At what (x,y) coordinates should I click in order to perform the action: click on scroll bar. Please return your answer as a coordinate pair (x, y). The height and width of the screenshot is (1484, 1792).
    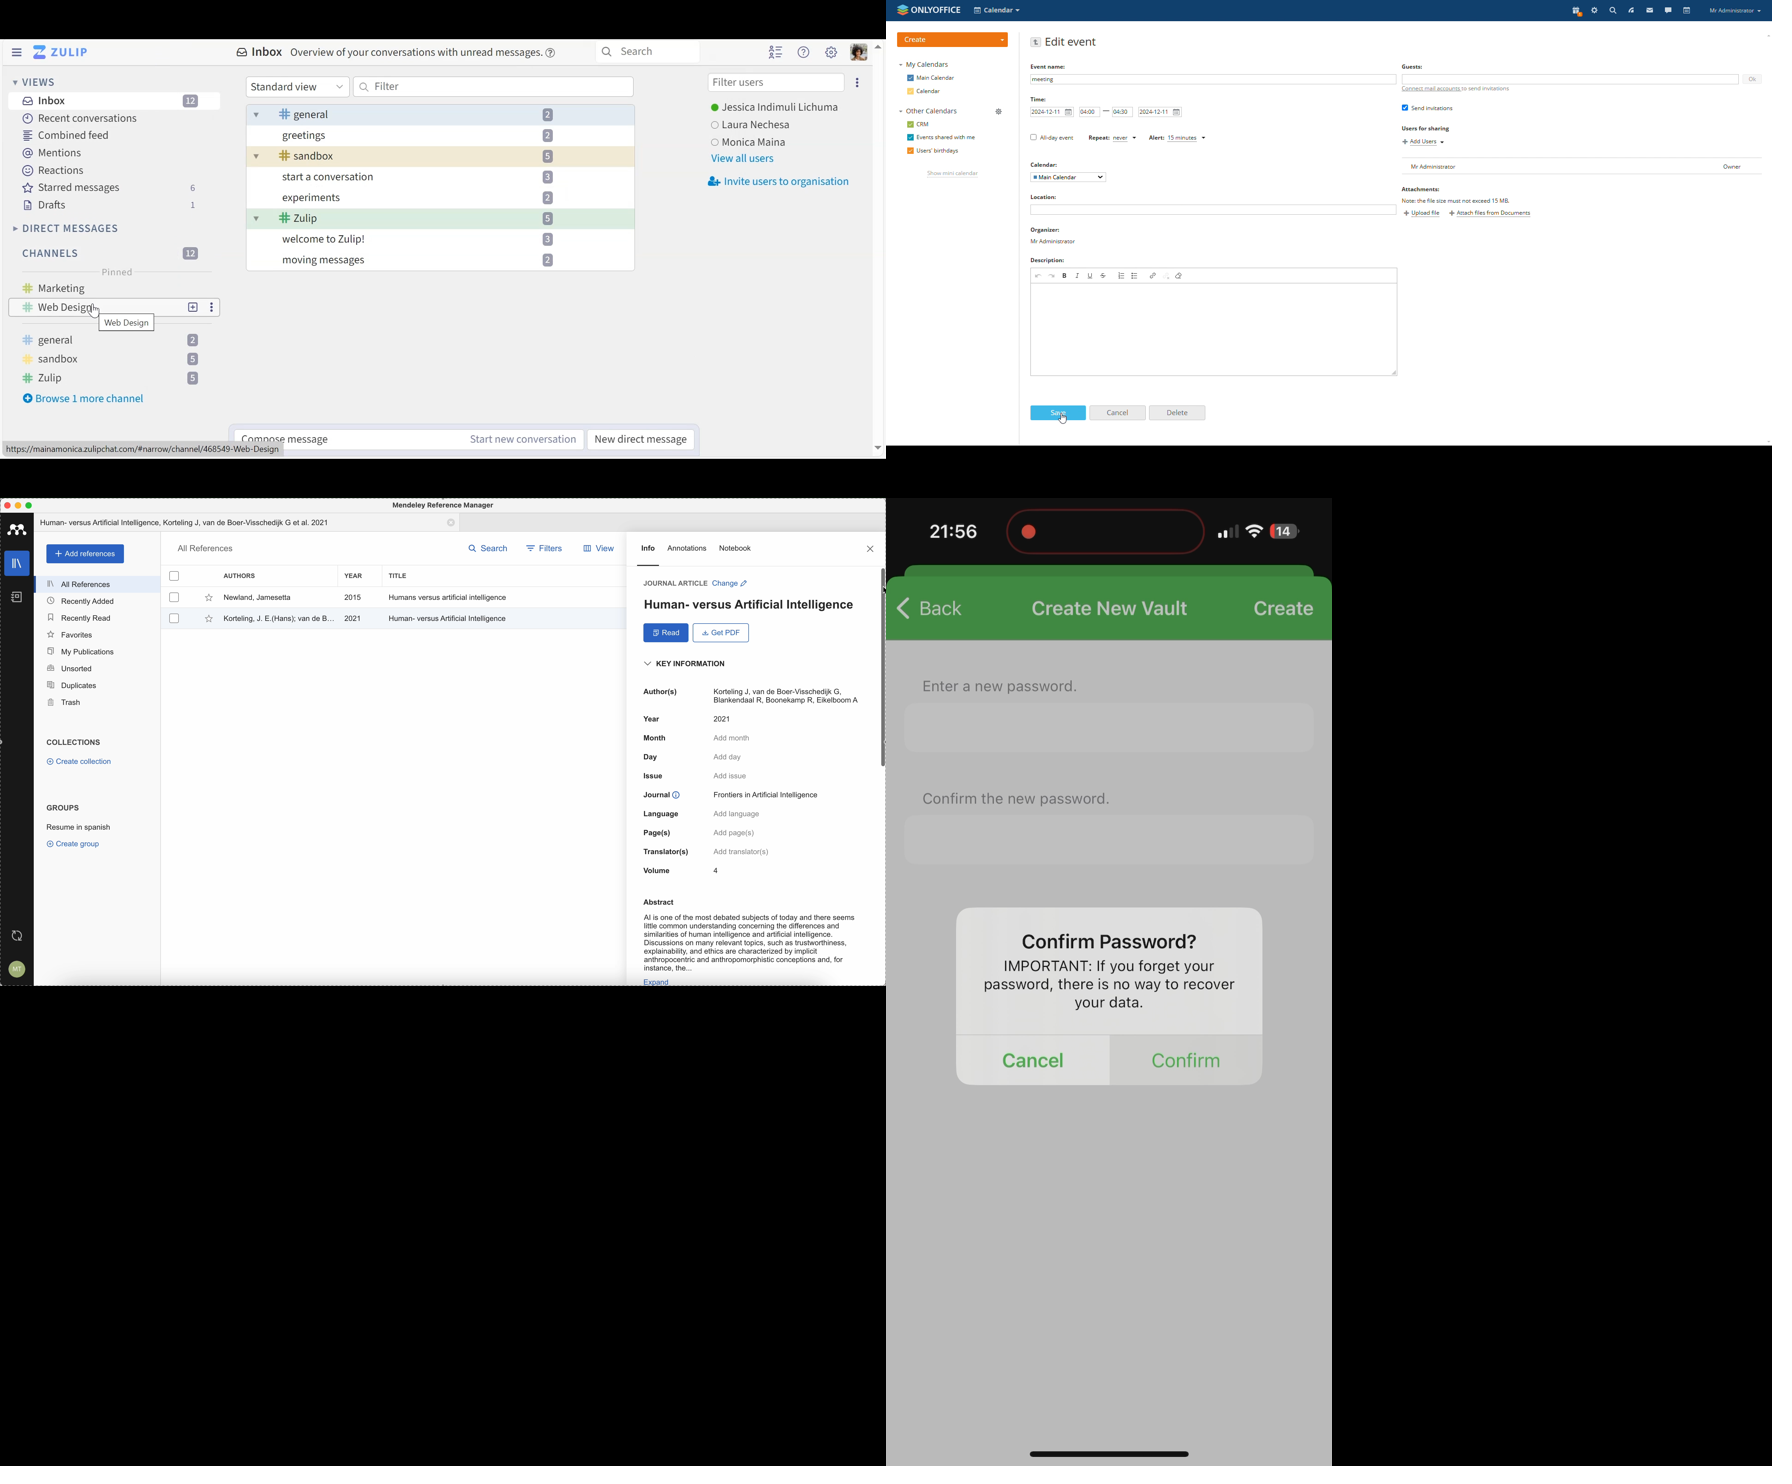
    Looking at the image, I should click on (880, 668).